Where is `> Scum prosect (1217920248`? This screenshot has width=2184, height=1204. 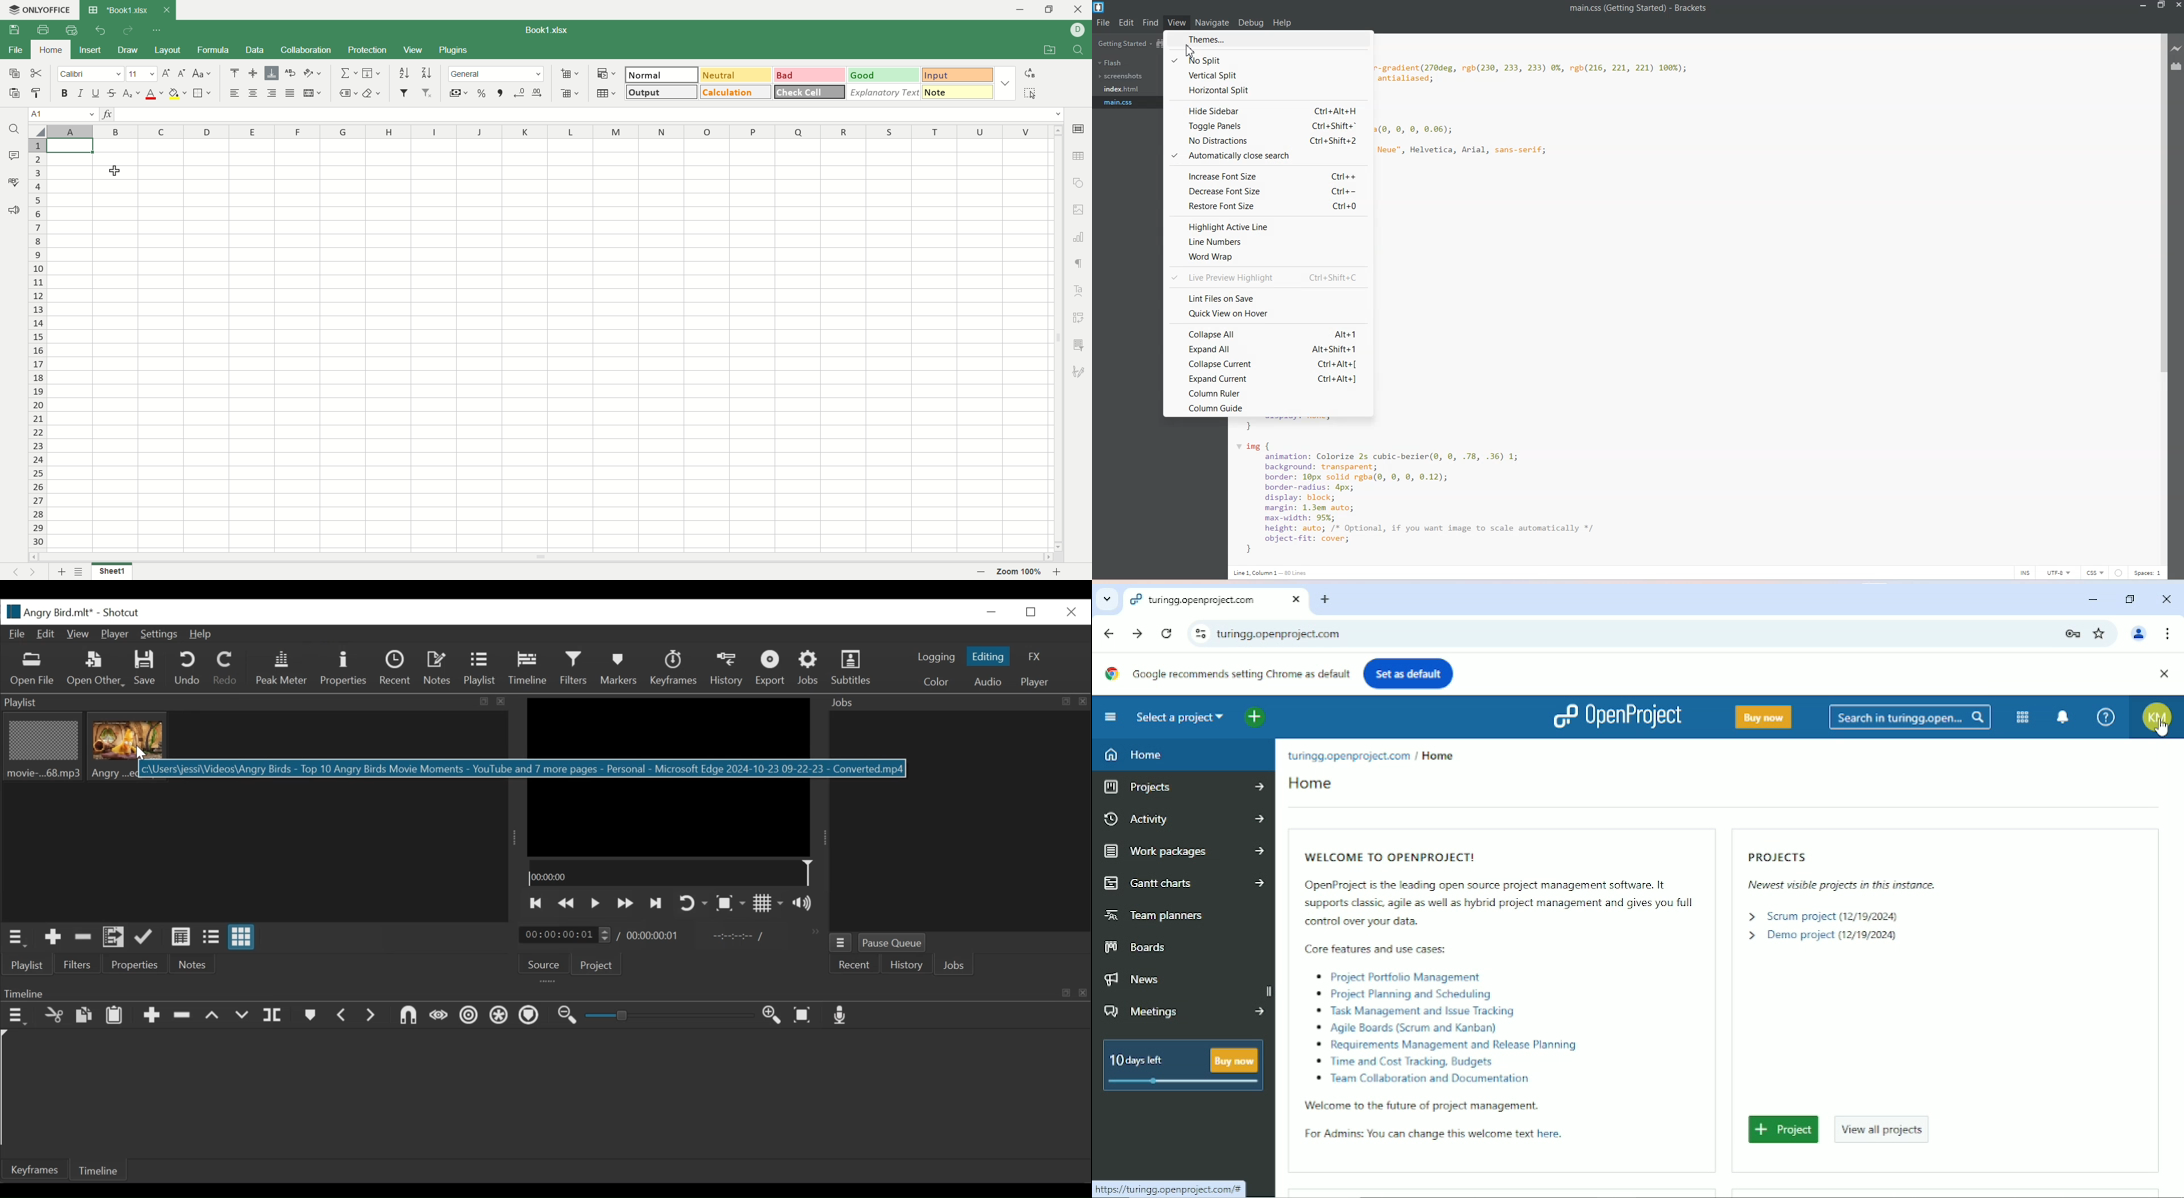
> Scum prosect (1217920248 is located at coordinates (1817, 916).